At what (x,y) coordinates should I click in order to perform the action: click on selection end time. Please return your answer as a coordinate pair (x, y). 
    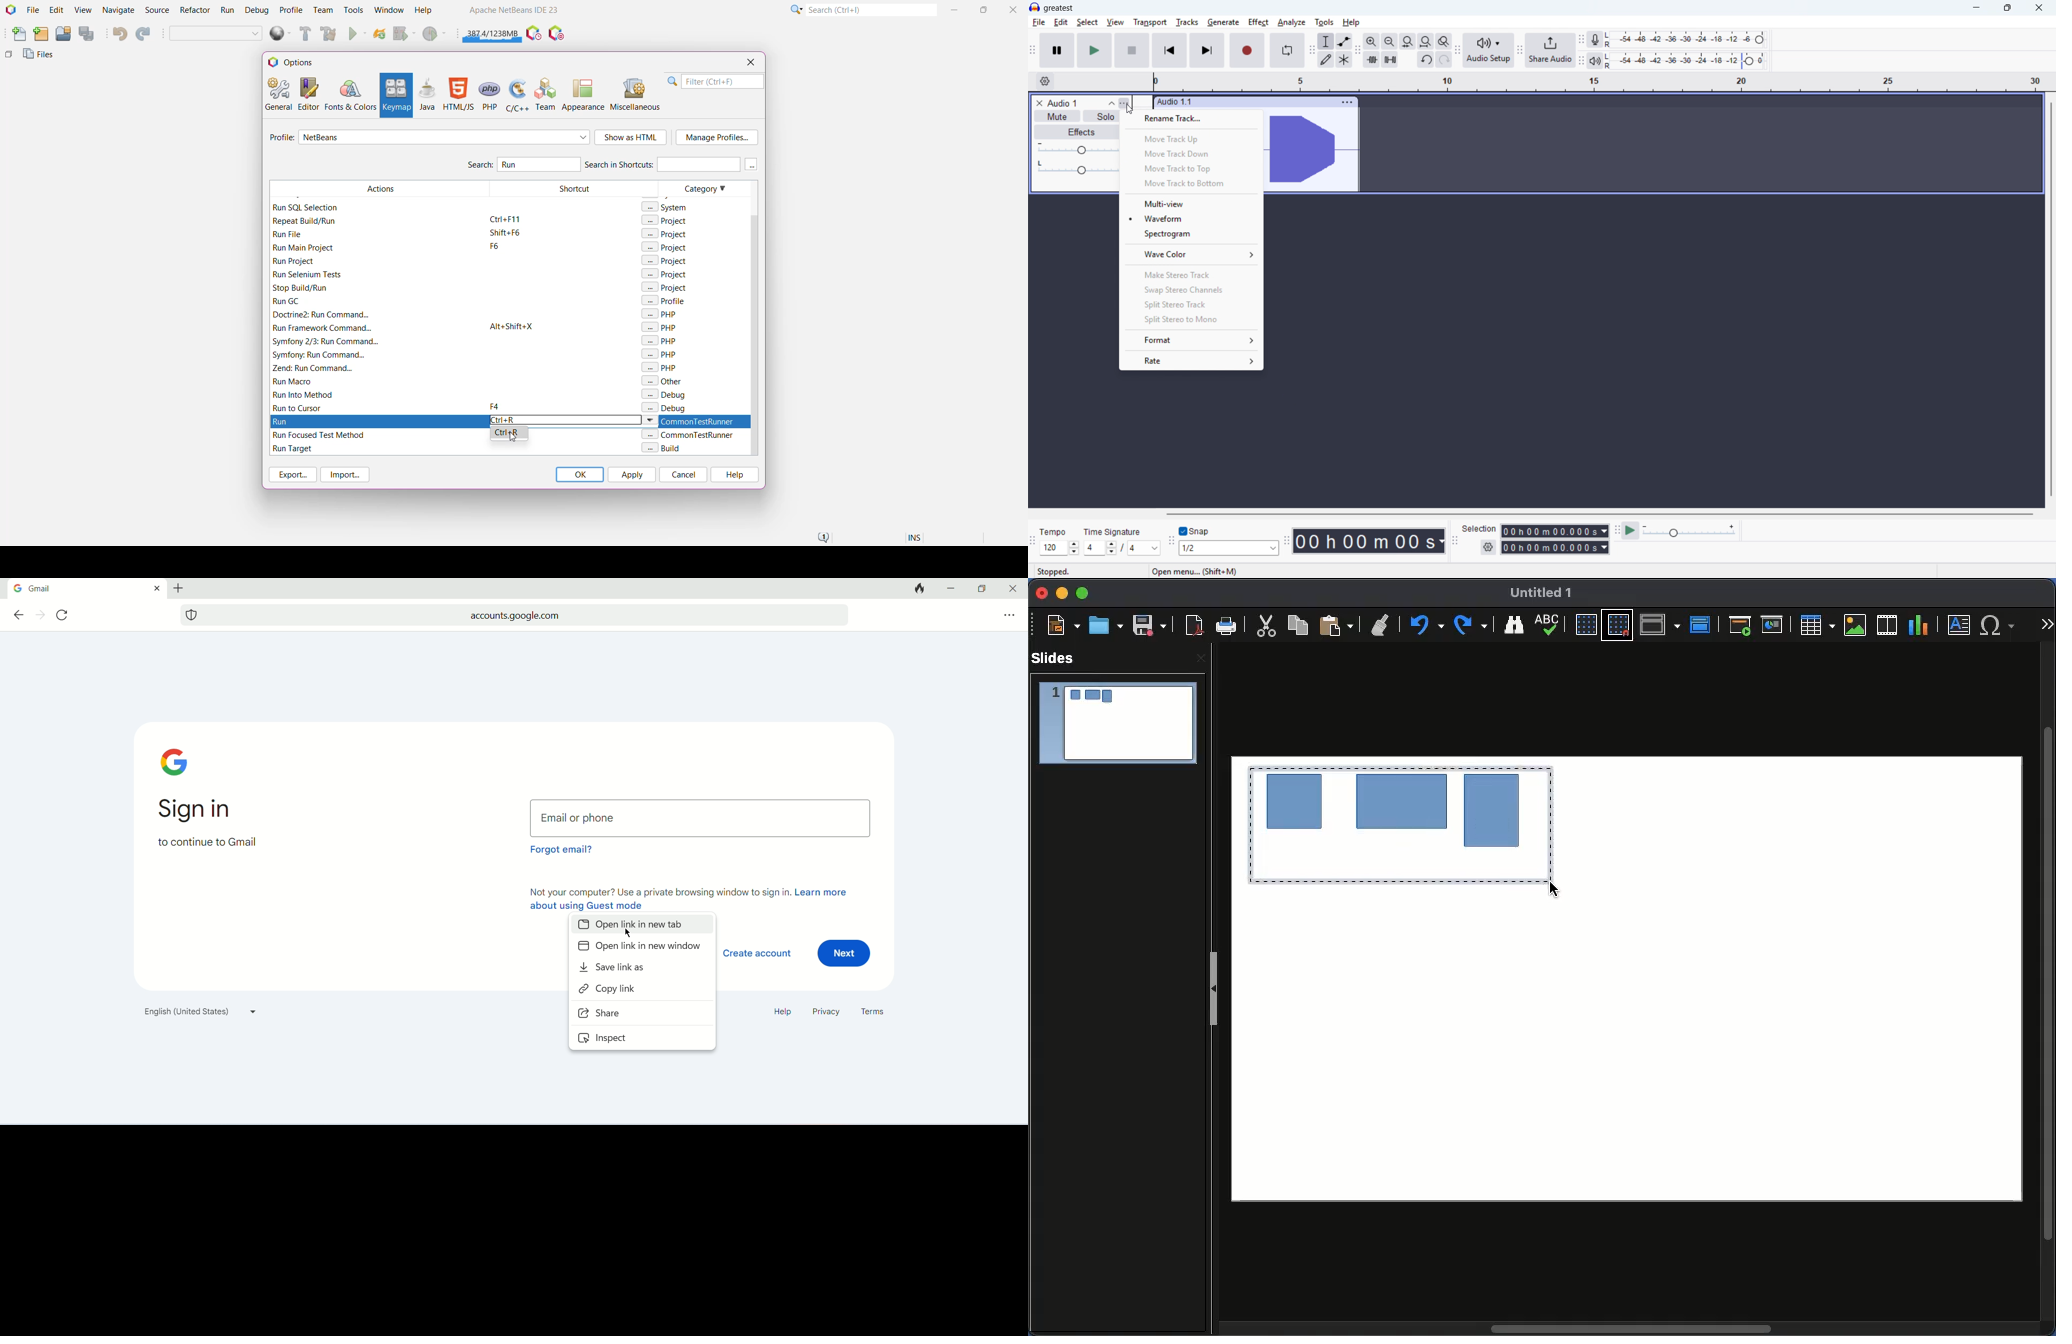
    Looking at the image, I should click on (1555, 548).